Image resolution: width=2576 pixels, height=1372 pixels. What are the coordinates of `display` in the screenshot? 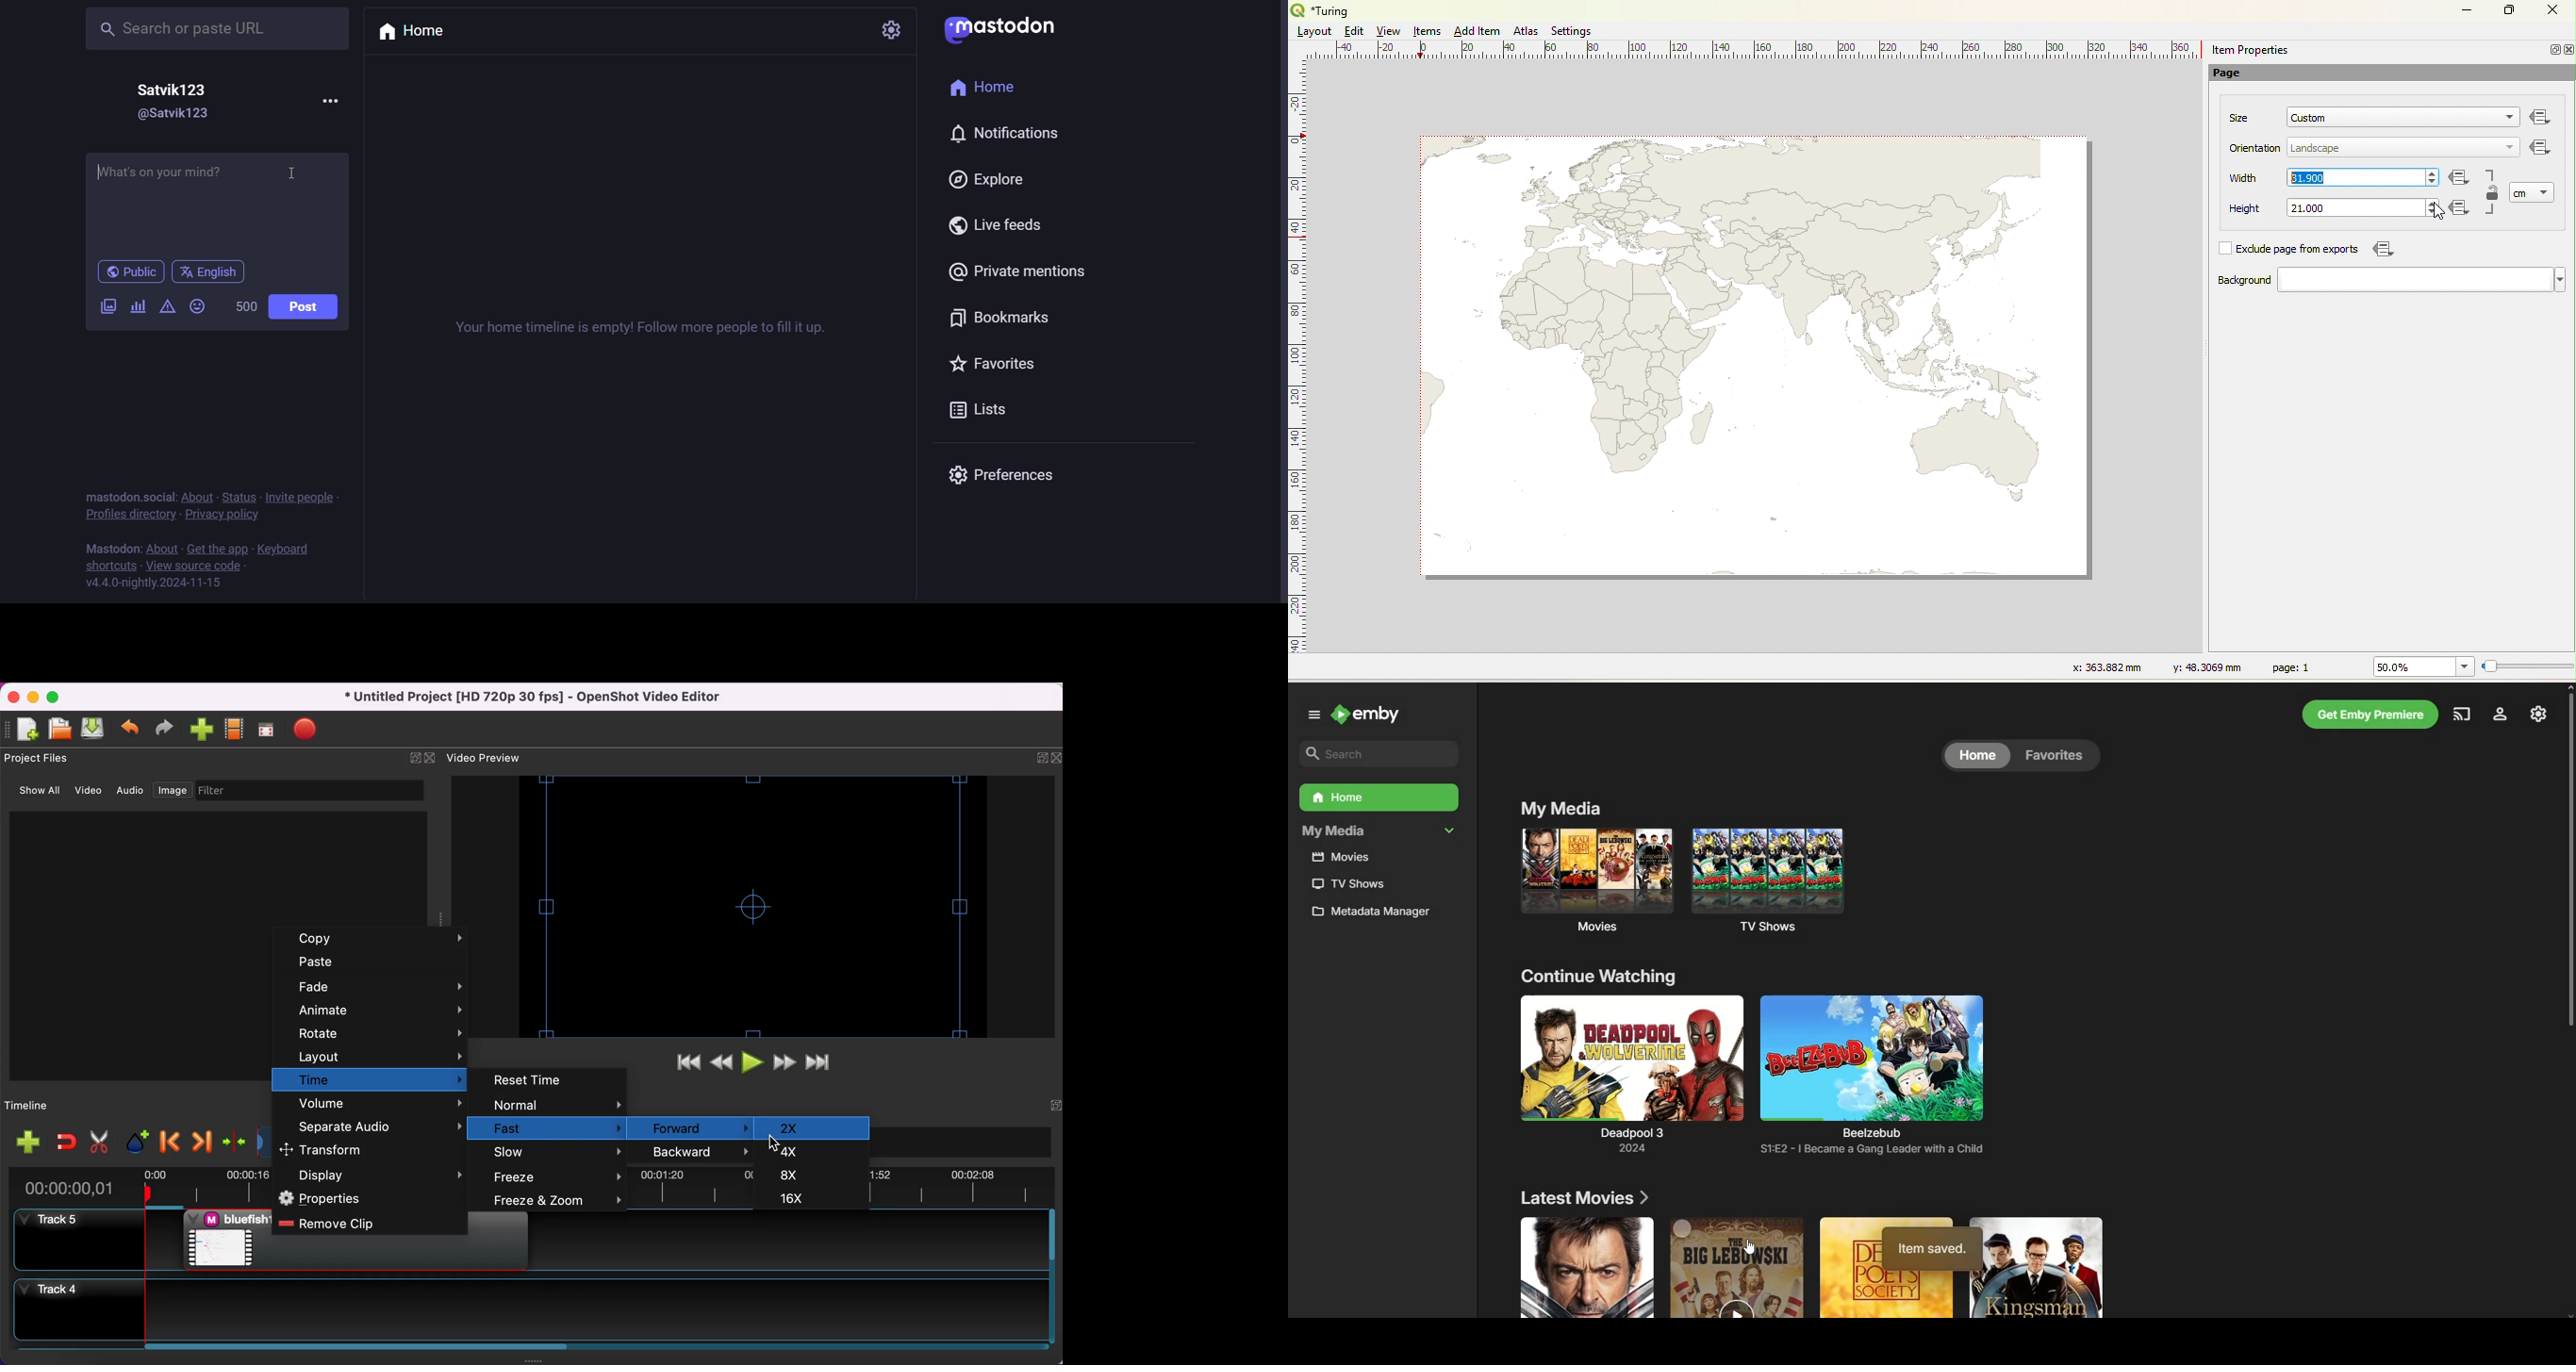 It's located at (372, 1176).